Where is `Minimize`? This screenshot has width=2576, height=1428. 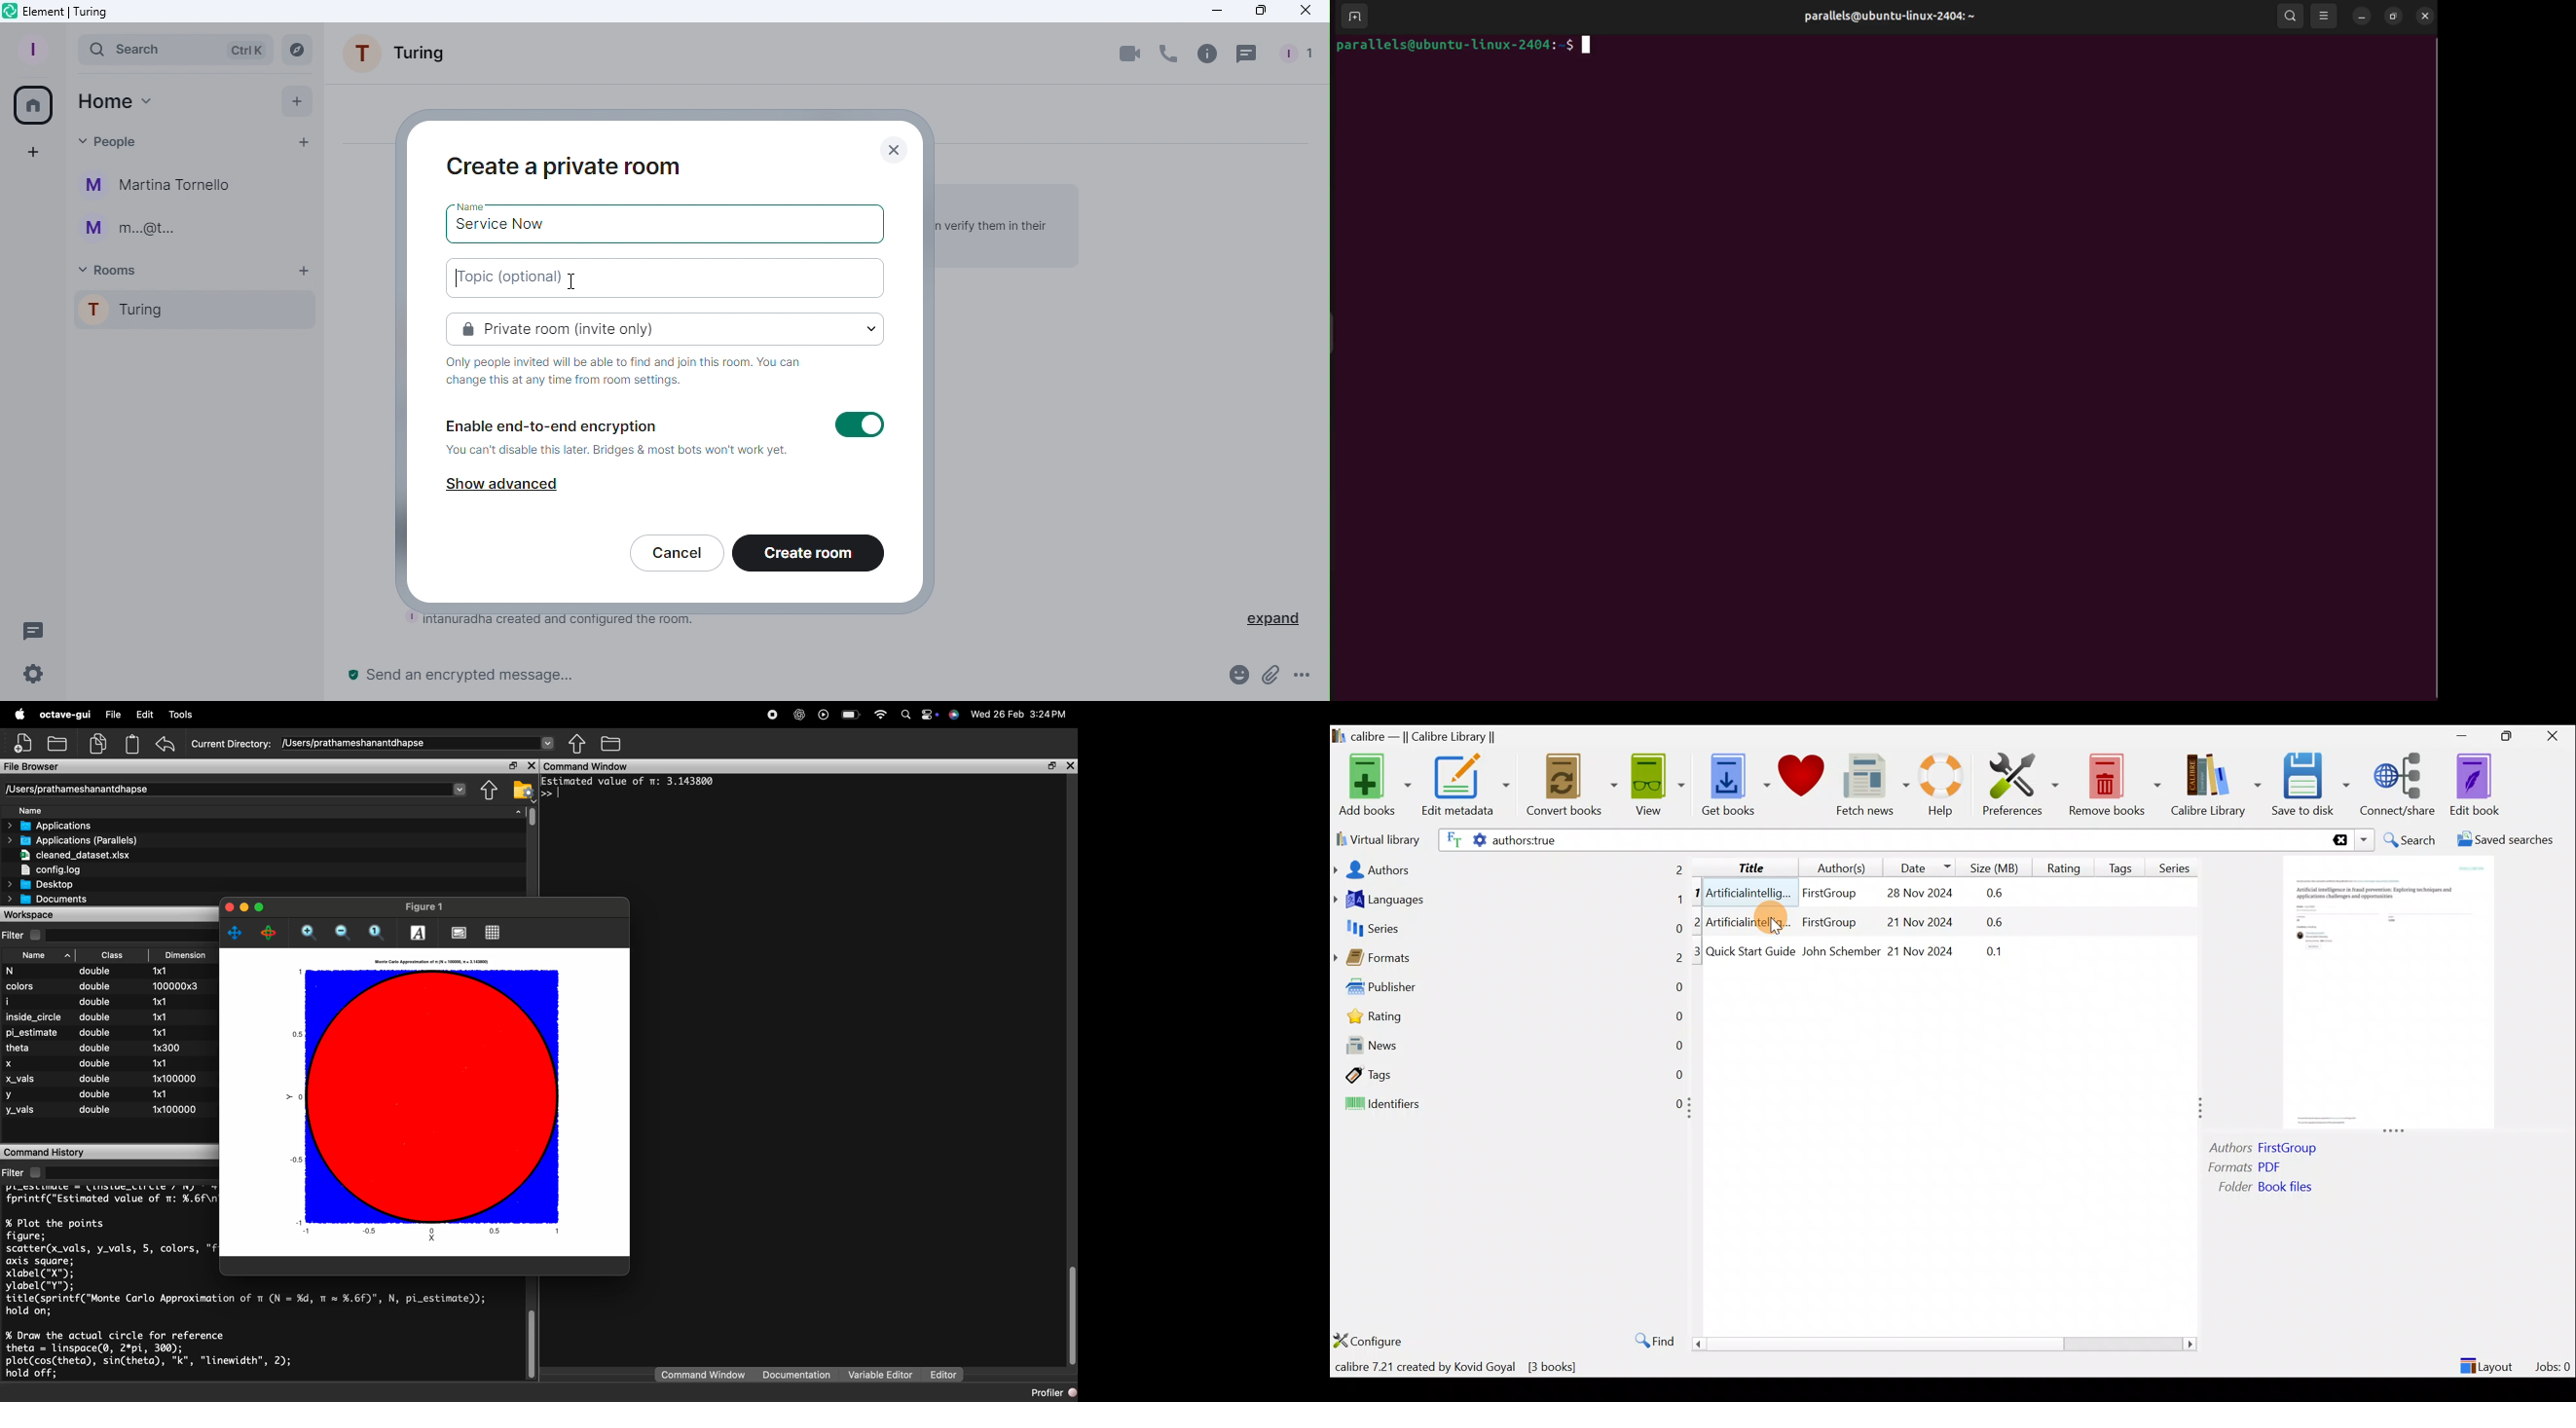 Minimize is located at coordinates (2462, 735).